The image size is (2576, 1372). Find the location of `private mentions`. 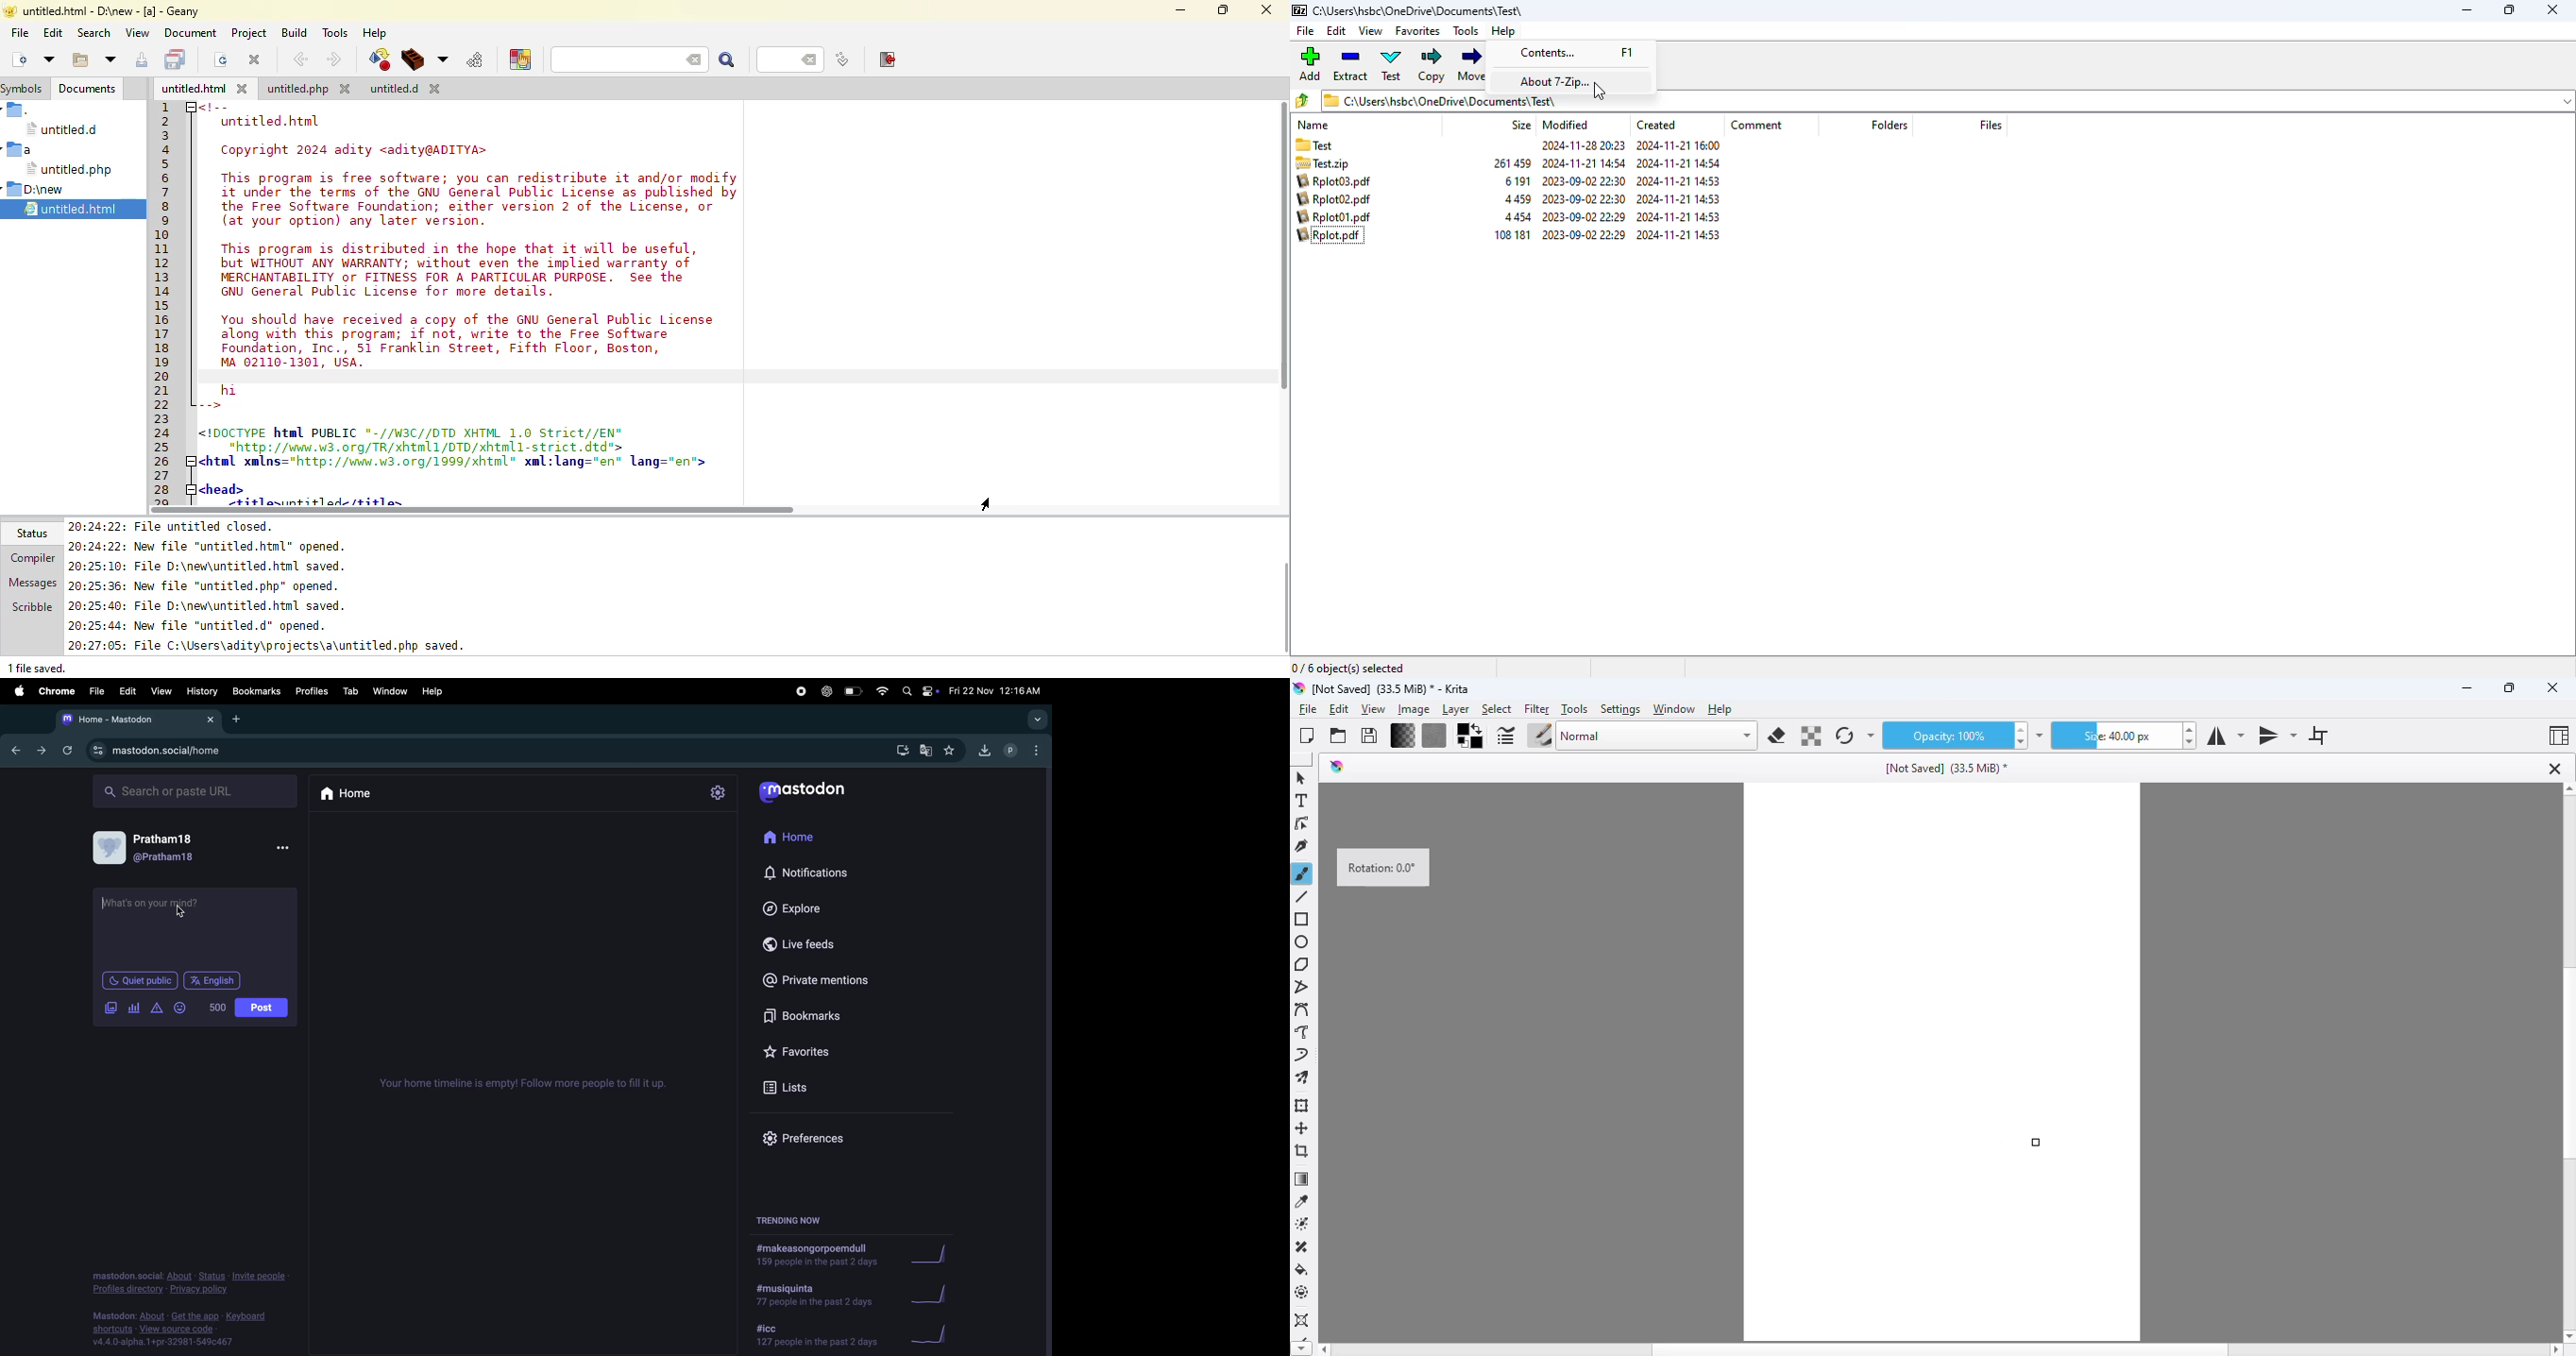

private mentions is located at coordinates (817, 980).